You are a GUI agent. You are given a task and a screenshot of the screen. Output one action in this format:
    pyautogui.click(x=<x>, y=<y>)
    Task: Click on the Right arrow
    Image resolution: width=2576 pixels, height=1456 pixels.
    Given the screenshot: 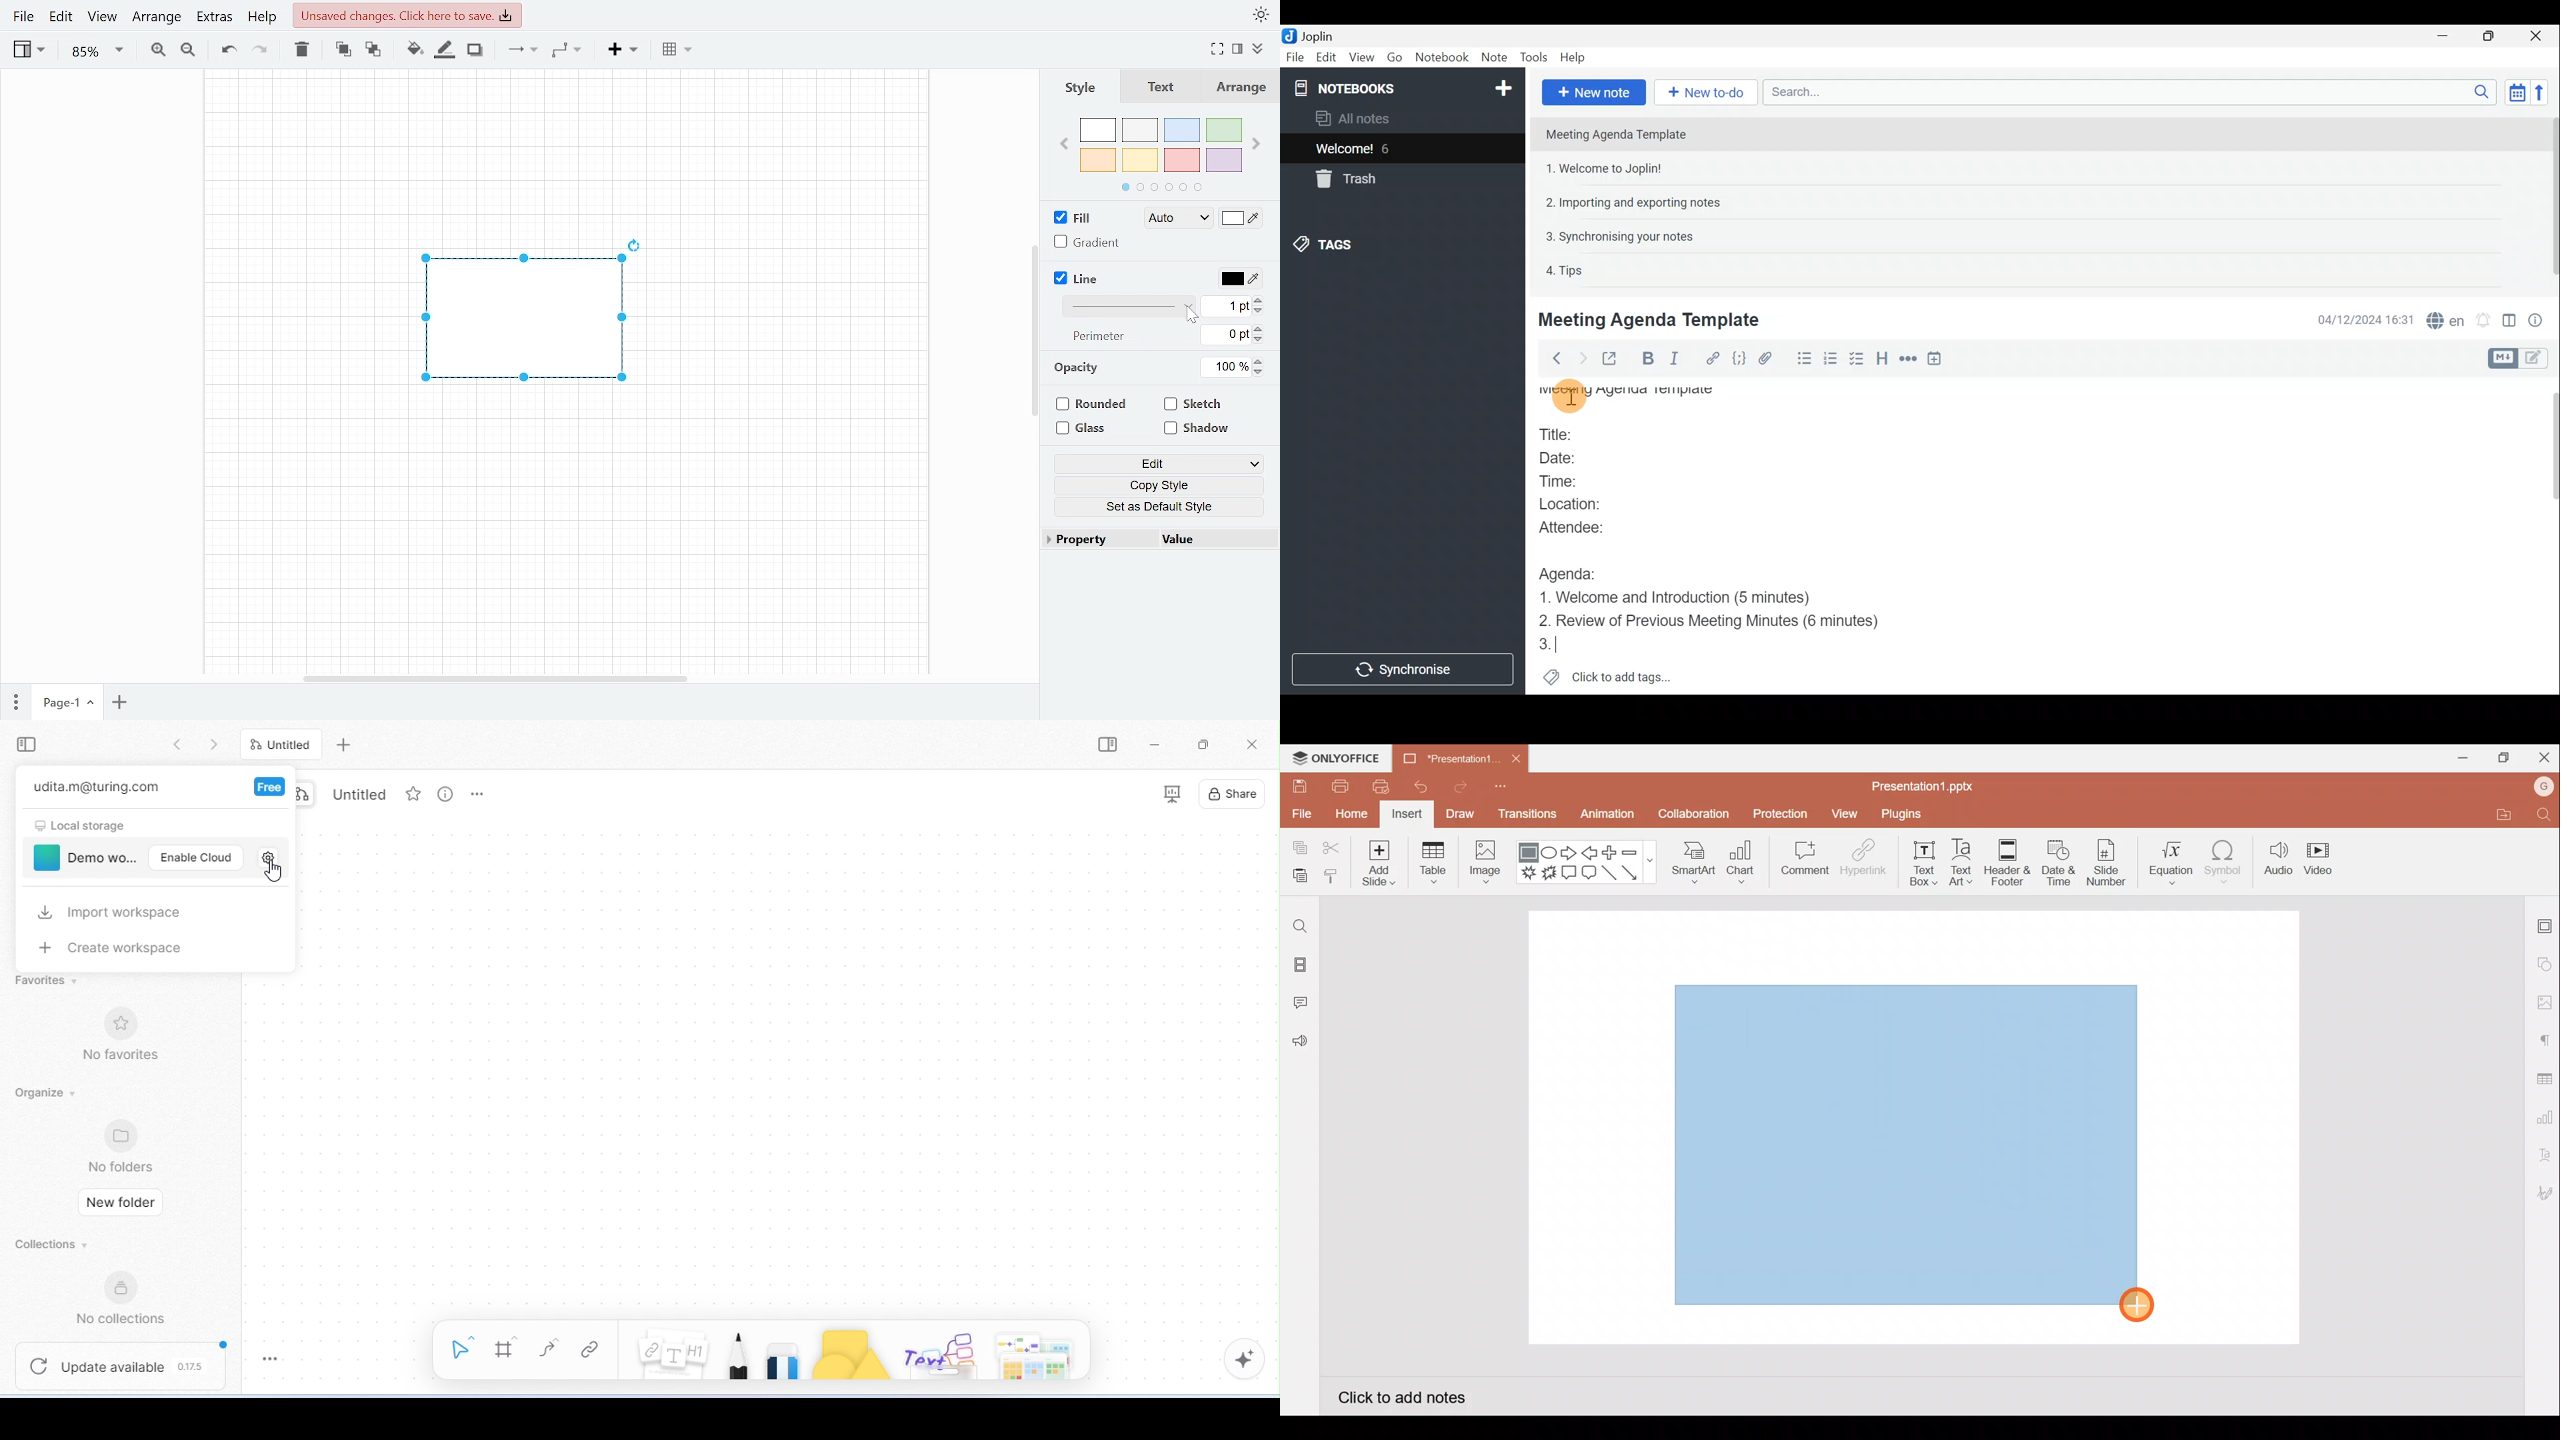 What is the action you would take?
    pyautogui.click(x=1569, y=853)
    